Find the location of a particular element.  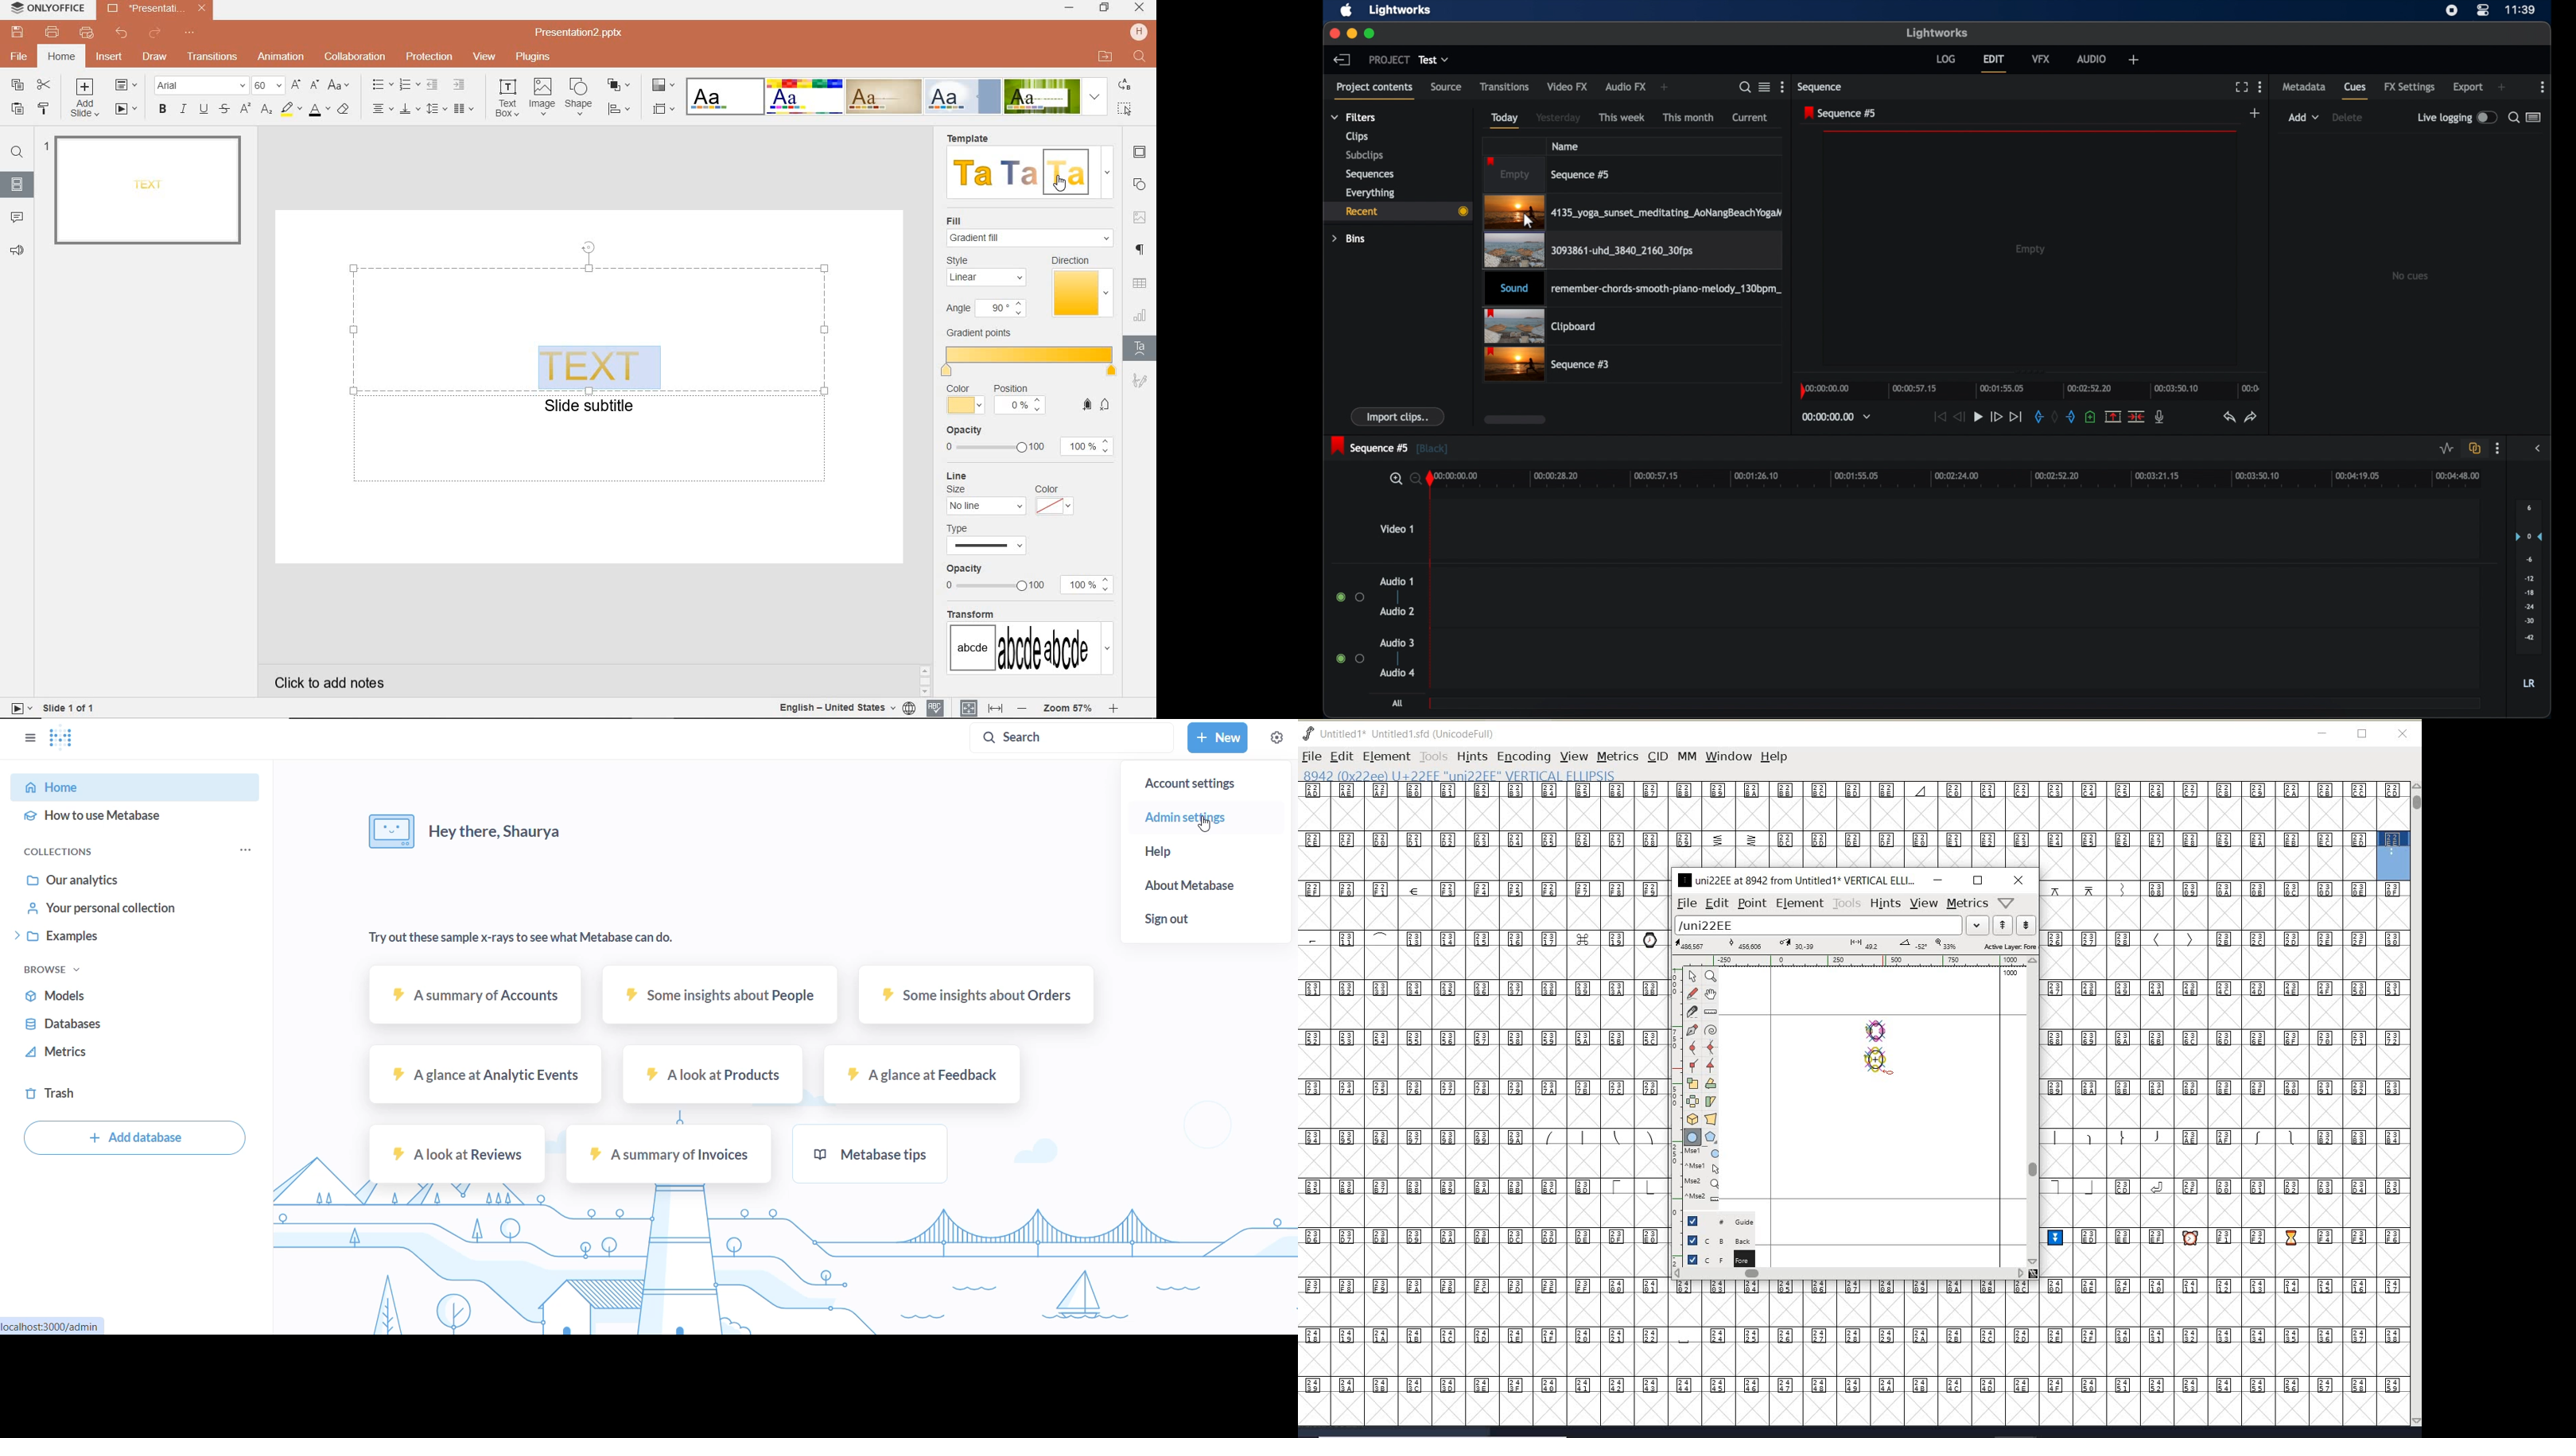

opacity level is located at coordinates (1089, 441).